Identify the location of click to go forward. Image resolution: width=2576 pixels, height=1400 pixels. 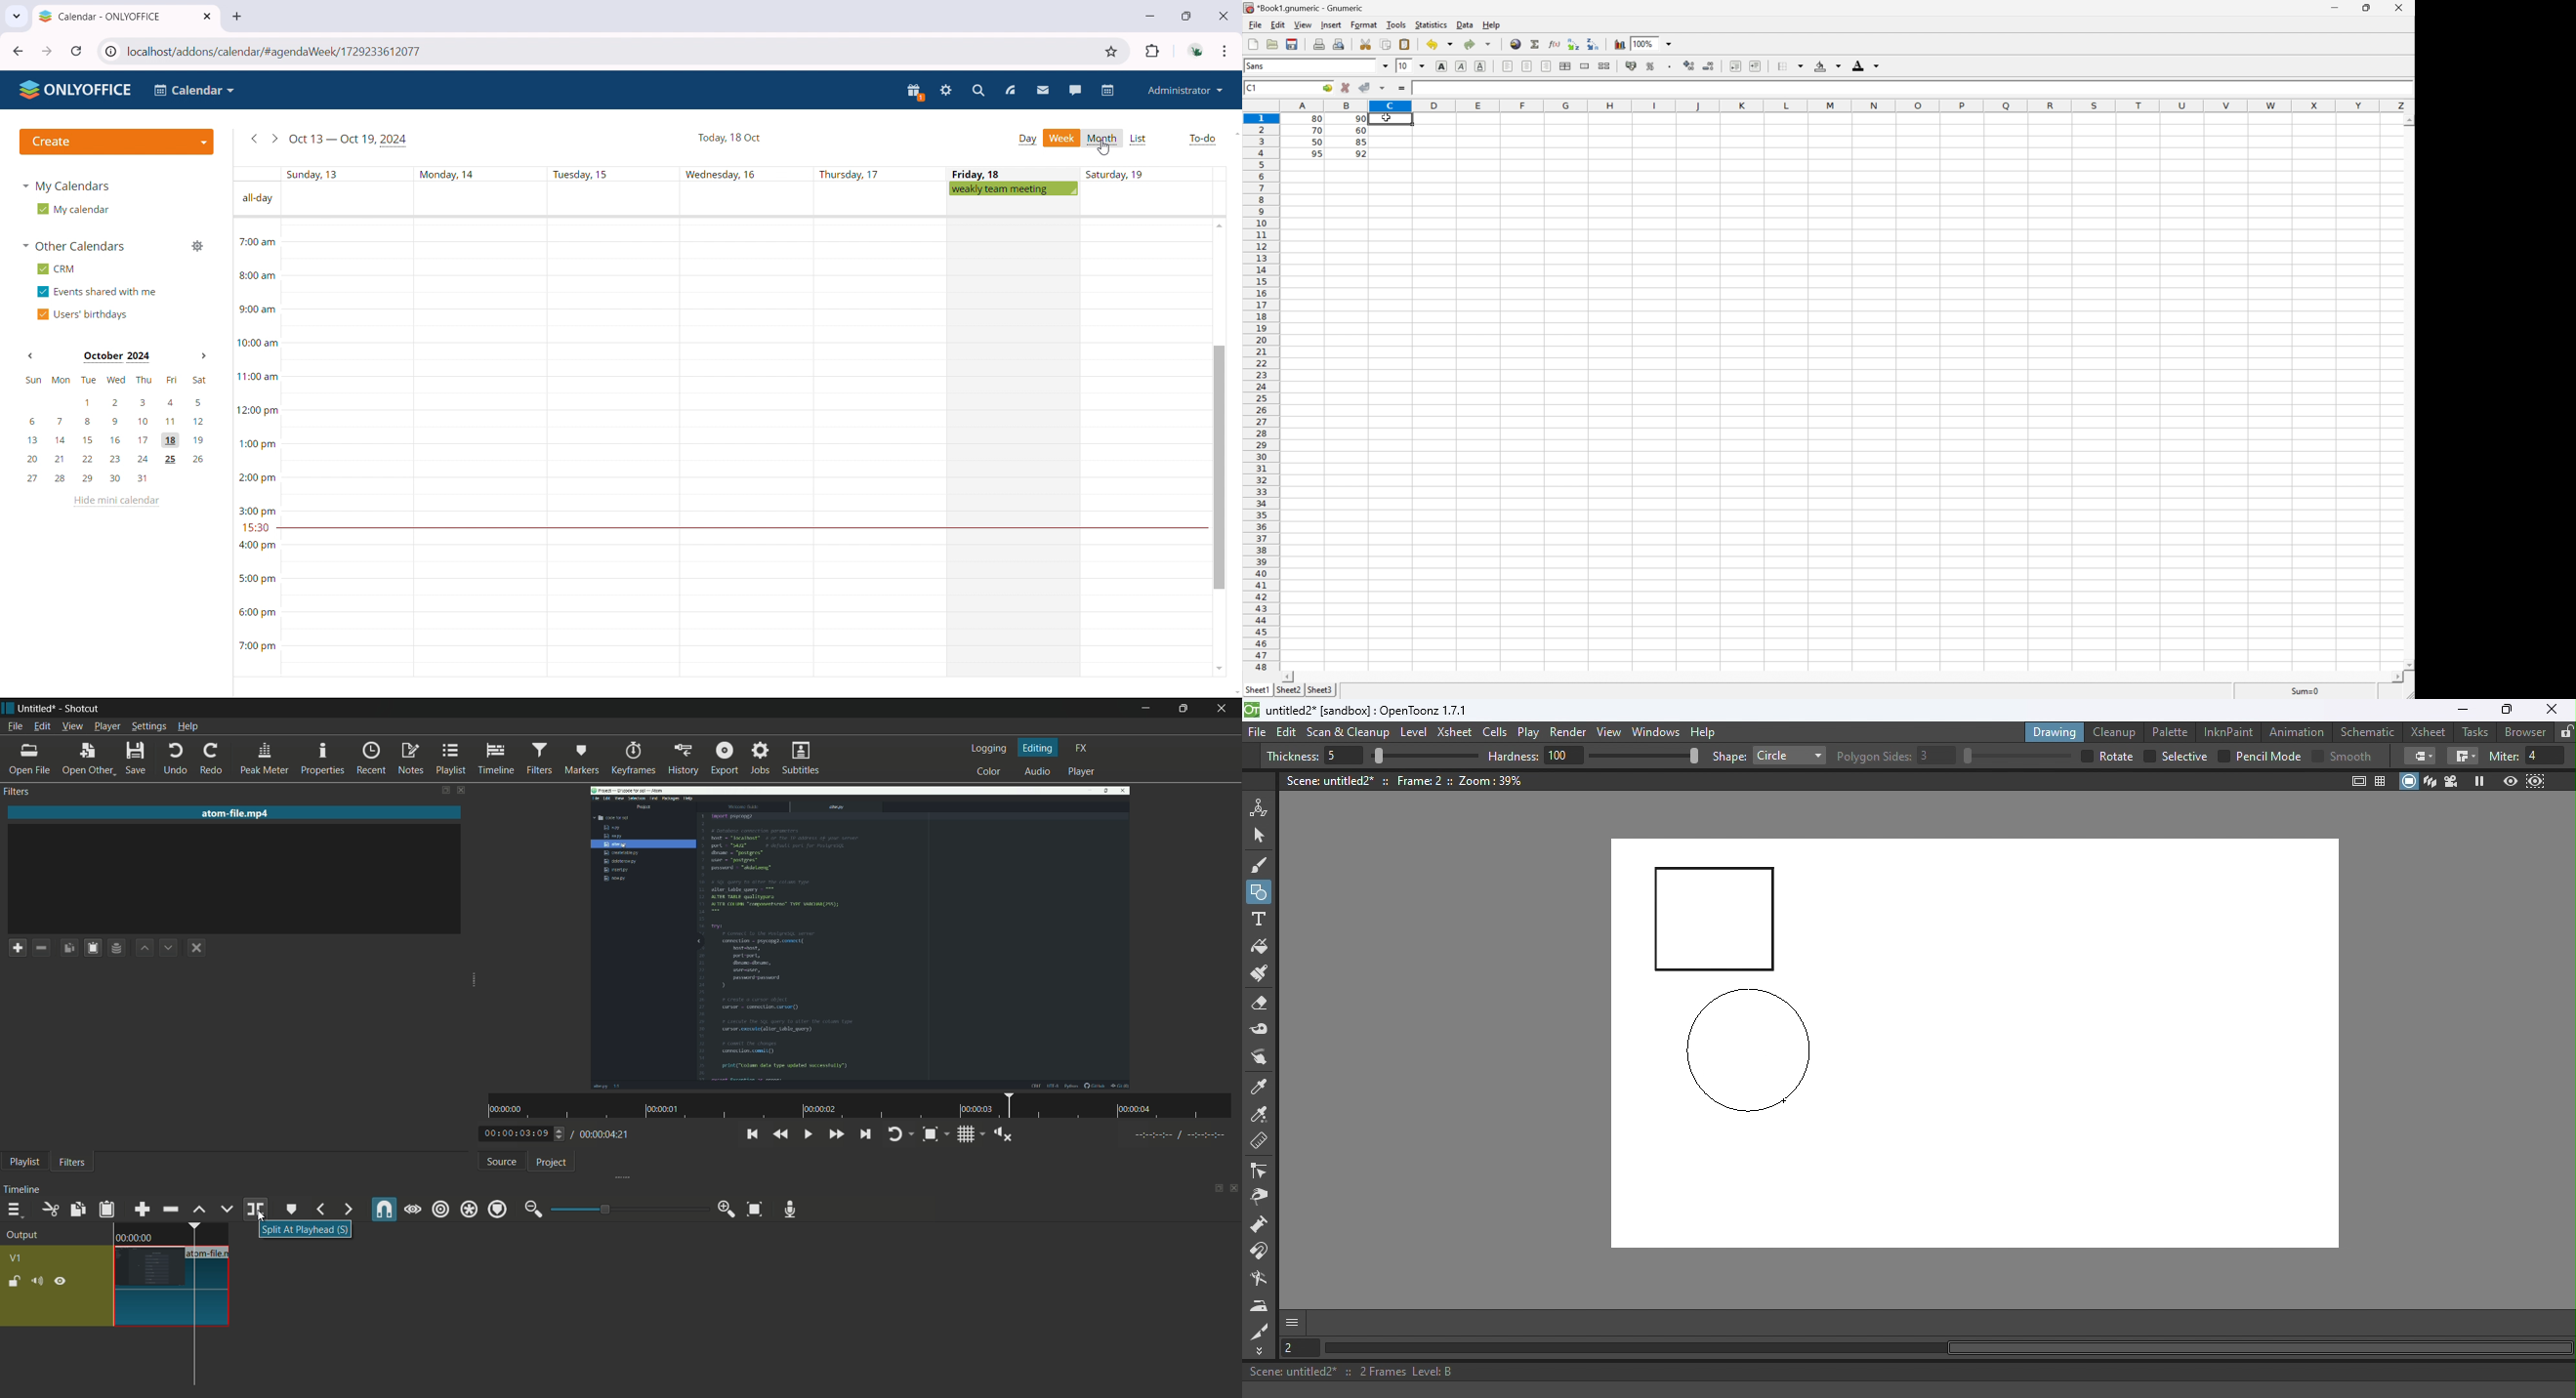
(46, 50).